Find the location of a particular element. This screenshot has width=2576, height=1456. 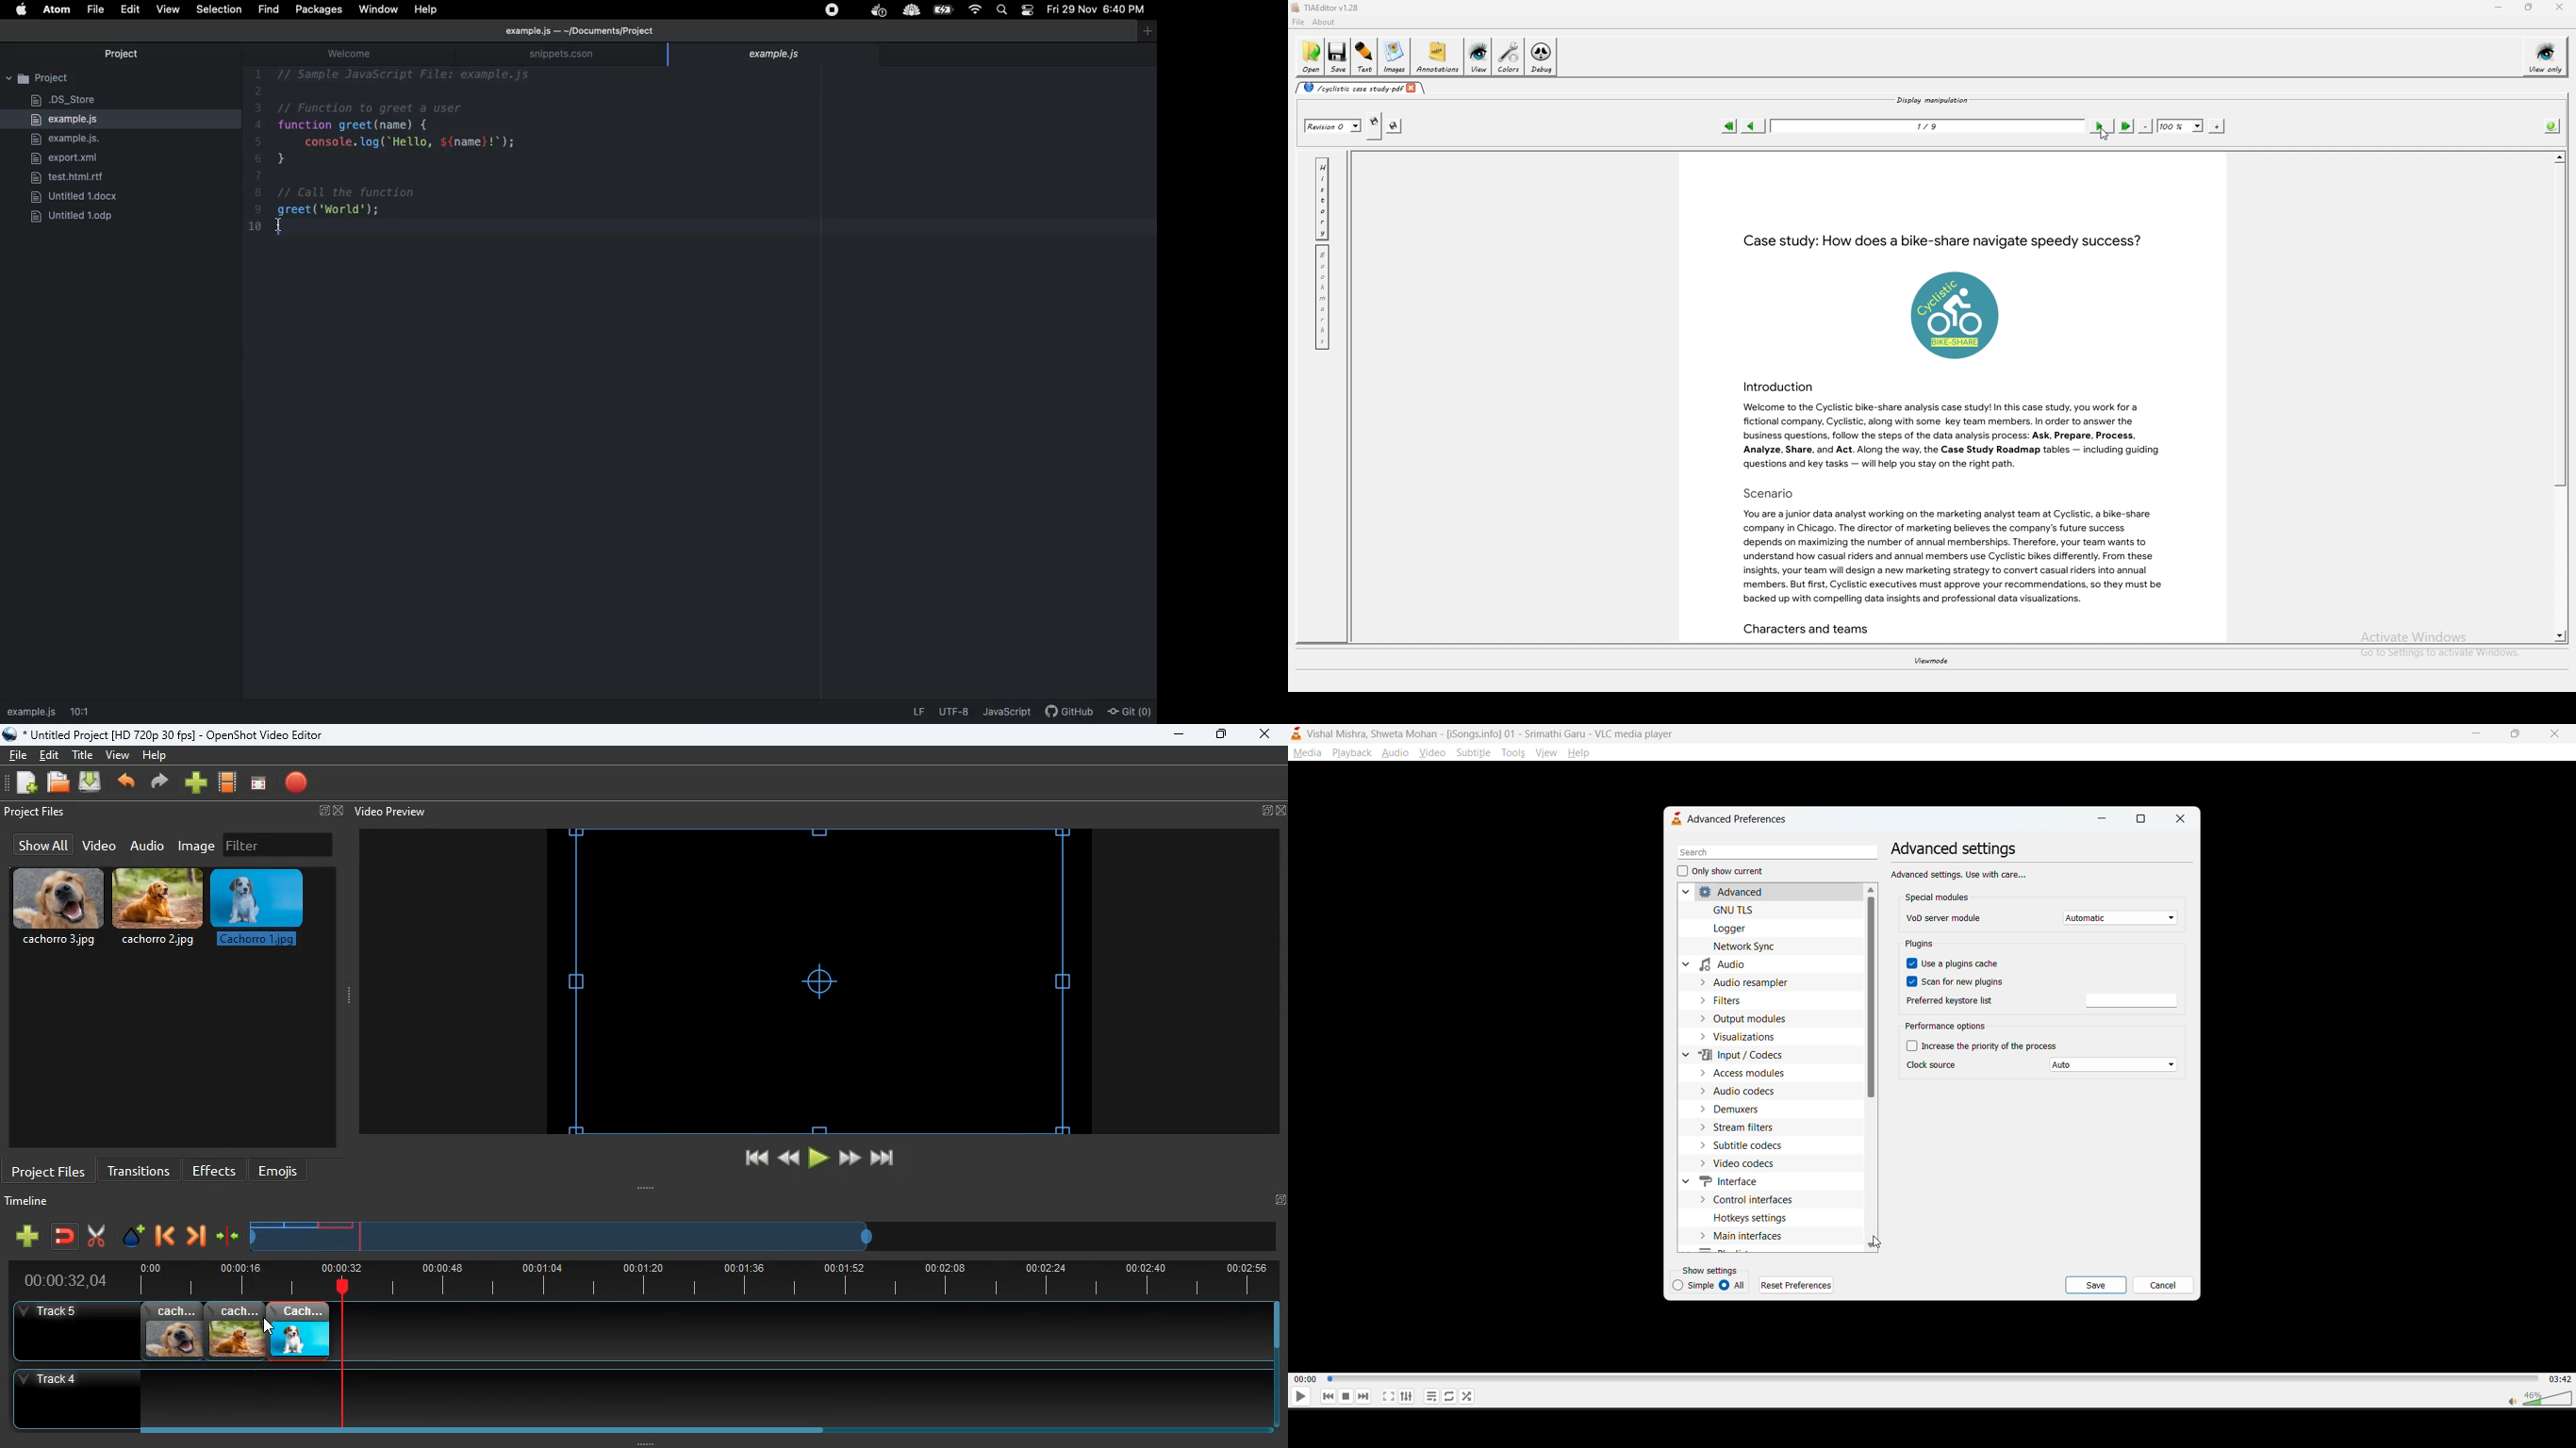

Cursor is located at coordinates (268, 1326).